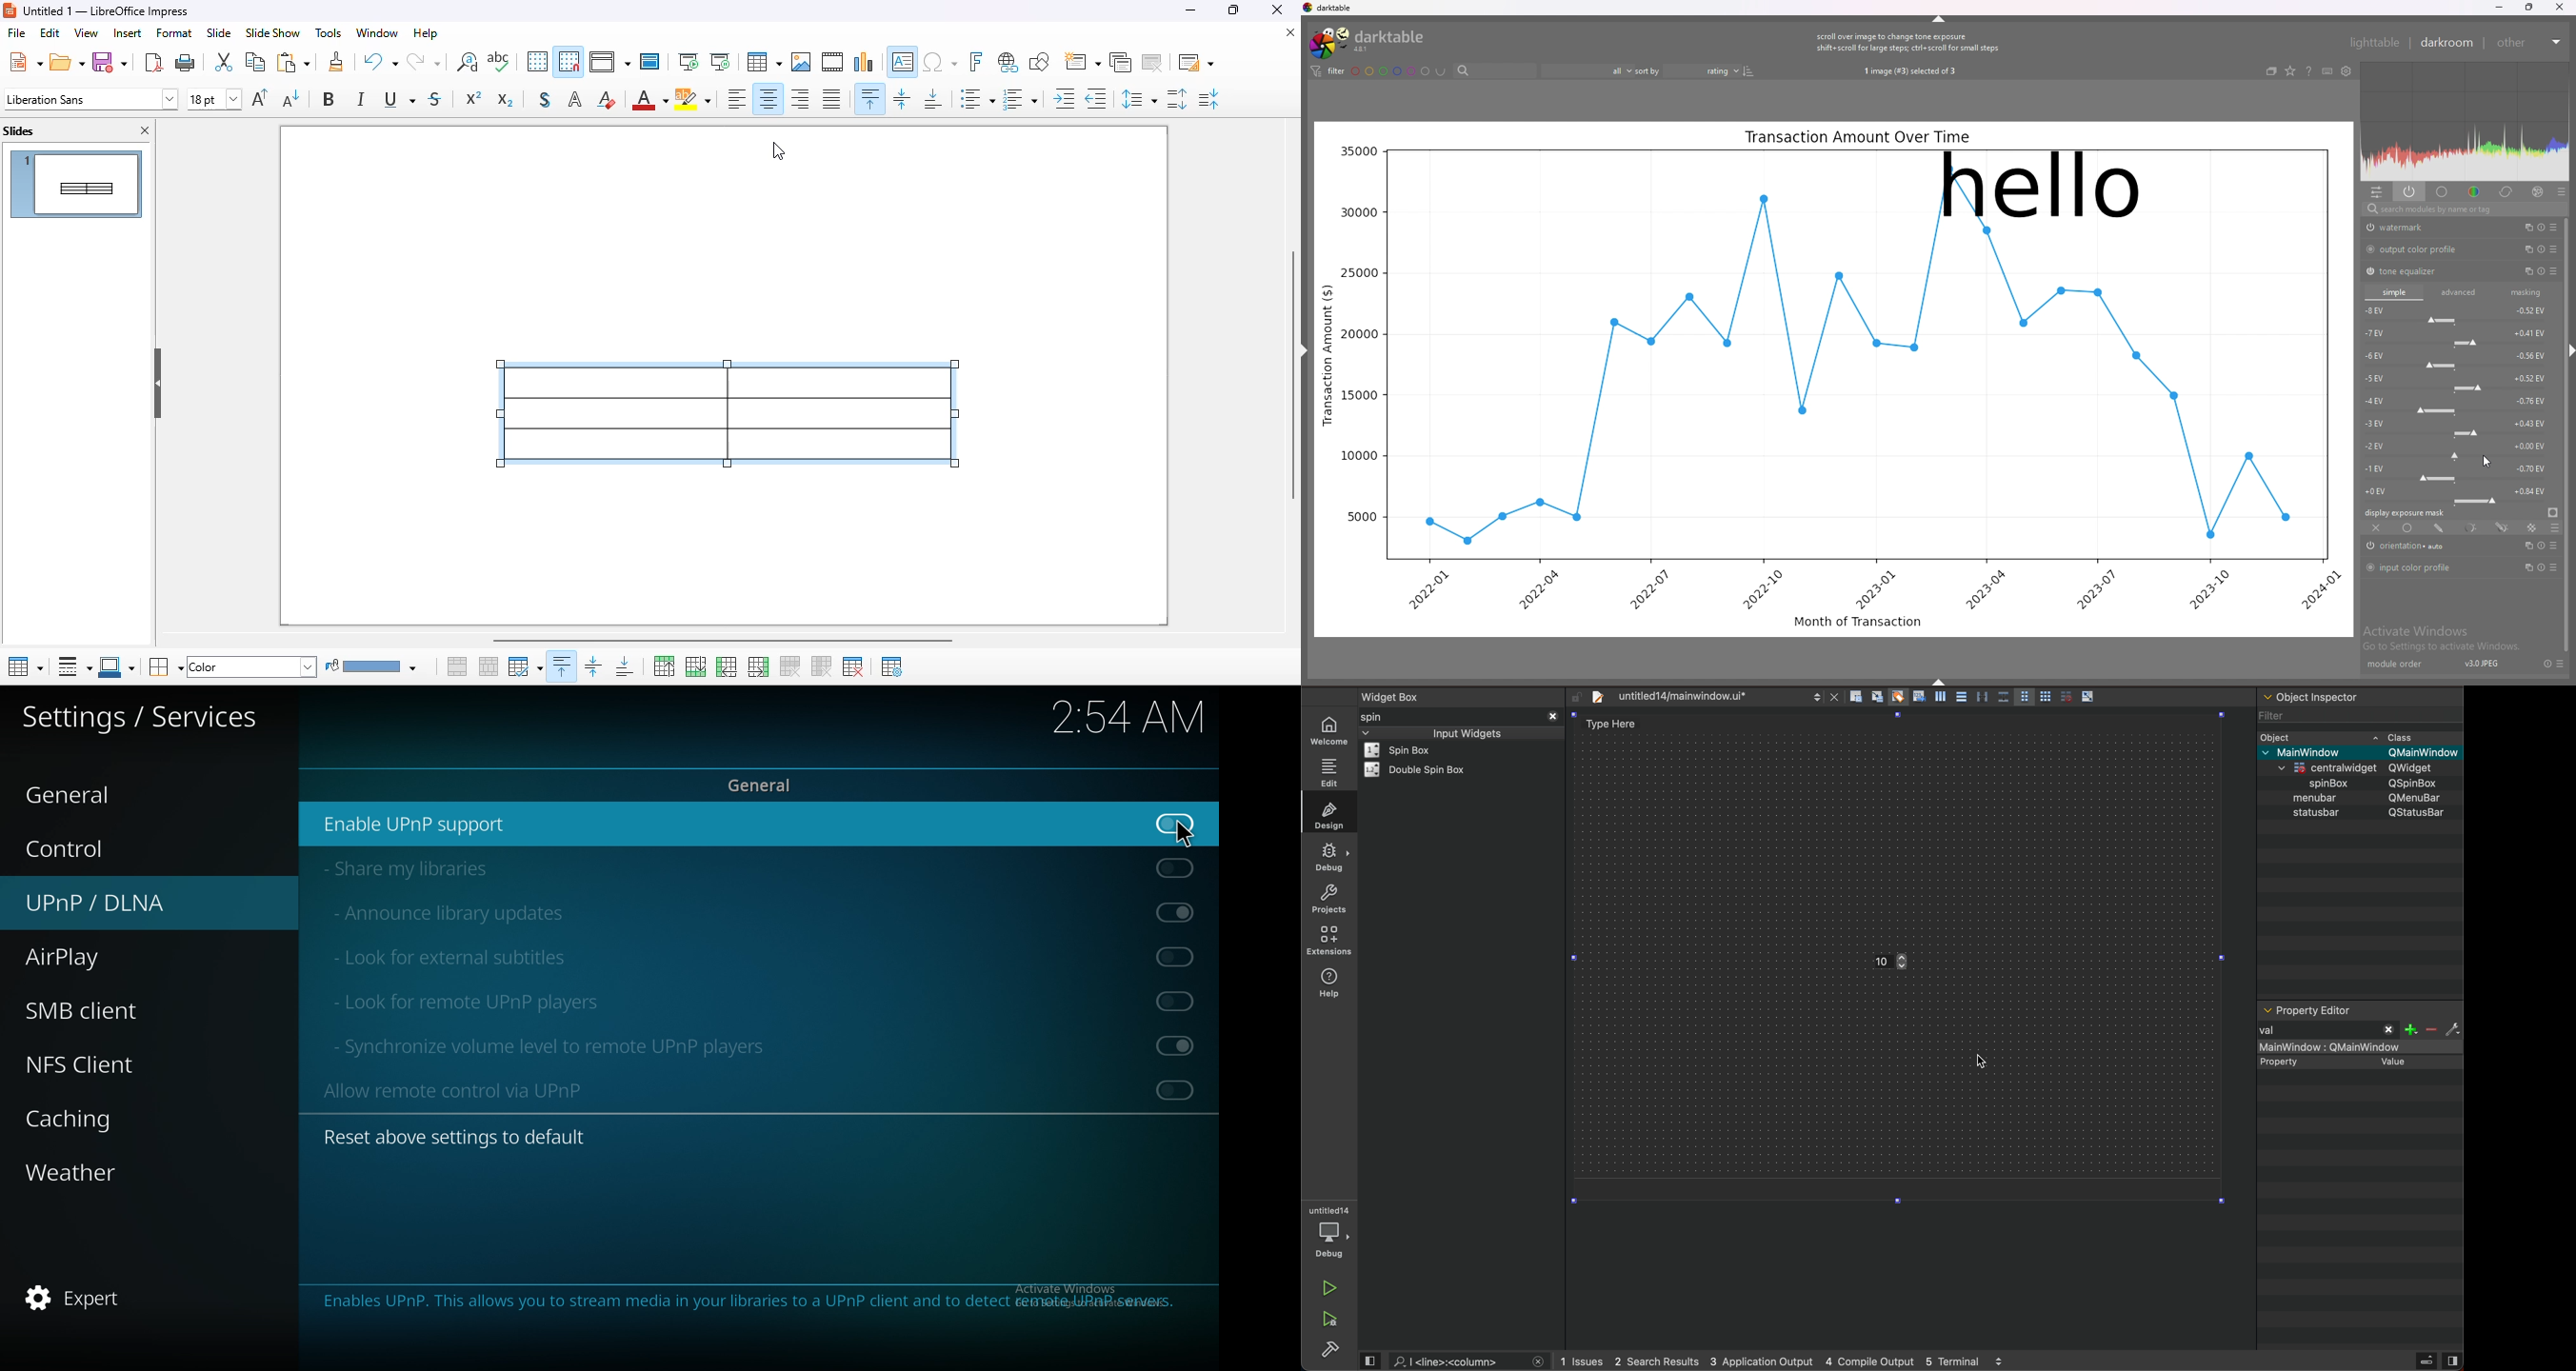 This screenshot has height=1372, width=2576. What do you see at coordinates (1328, 772) in the screenshot?
I see `edit` at bounding box center [1328, 772].